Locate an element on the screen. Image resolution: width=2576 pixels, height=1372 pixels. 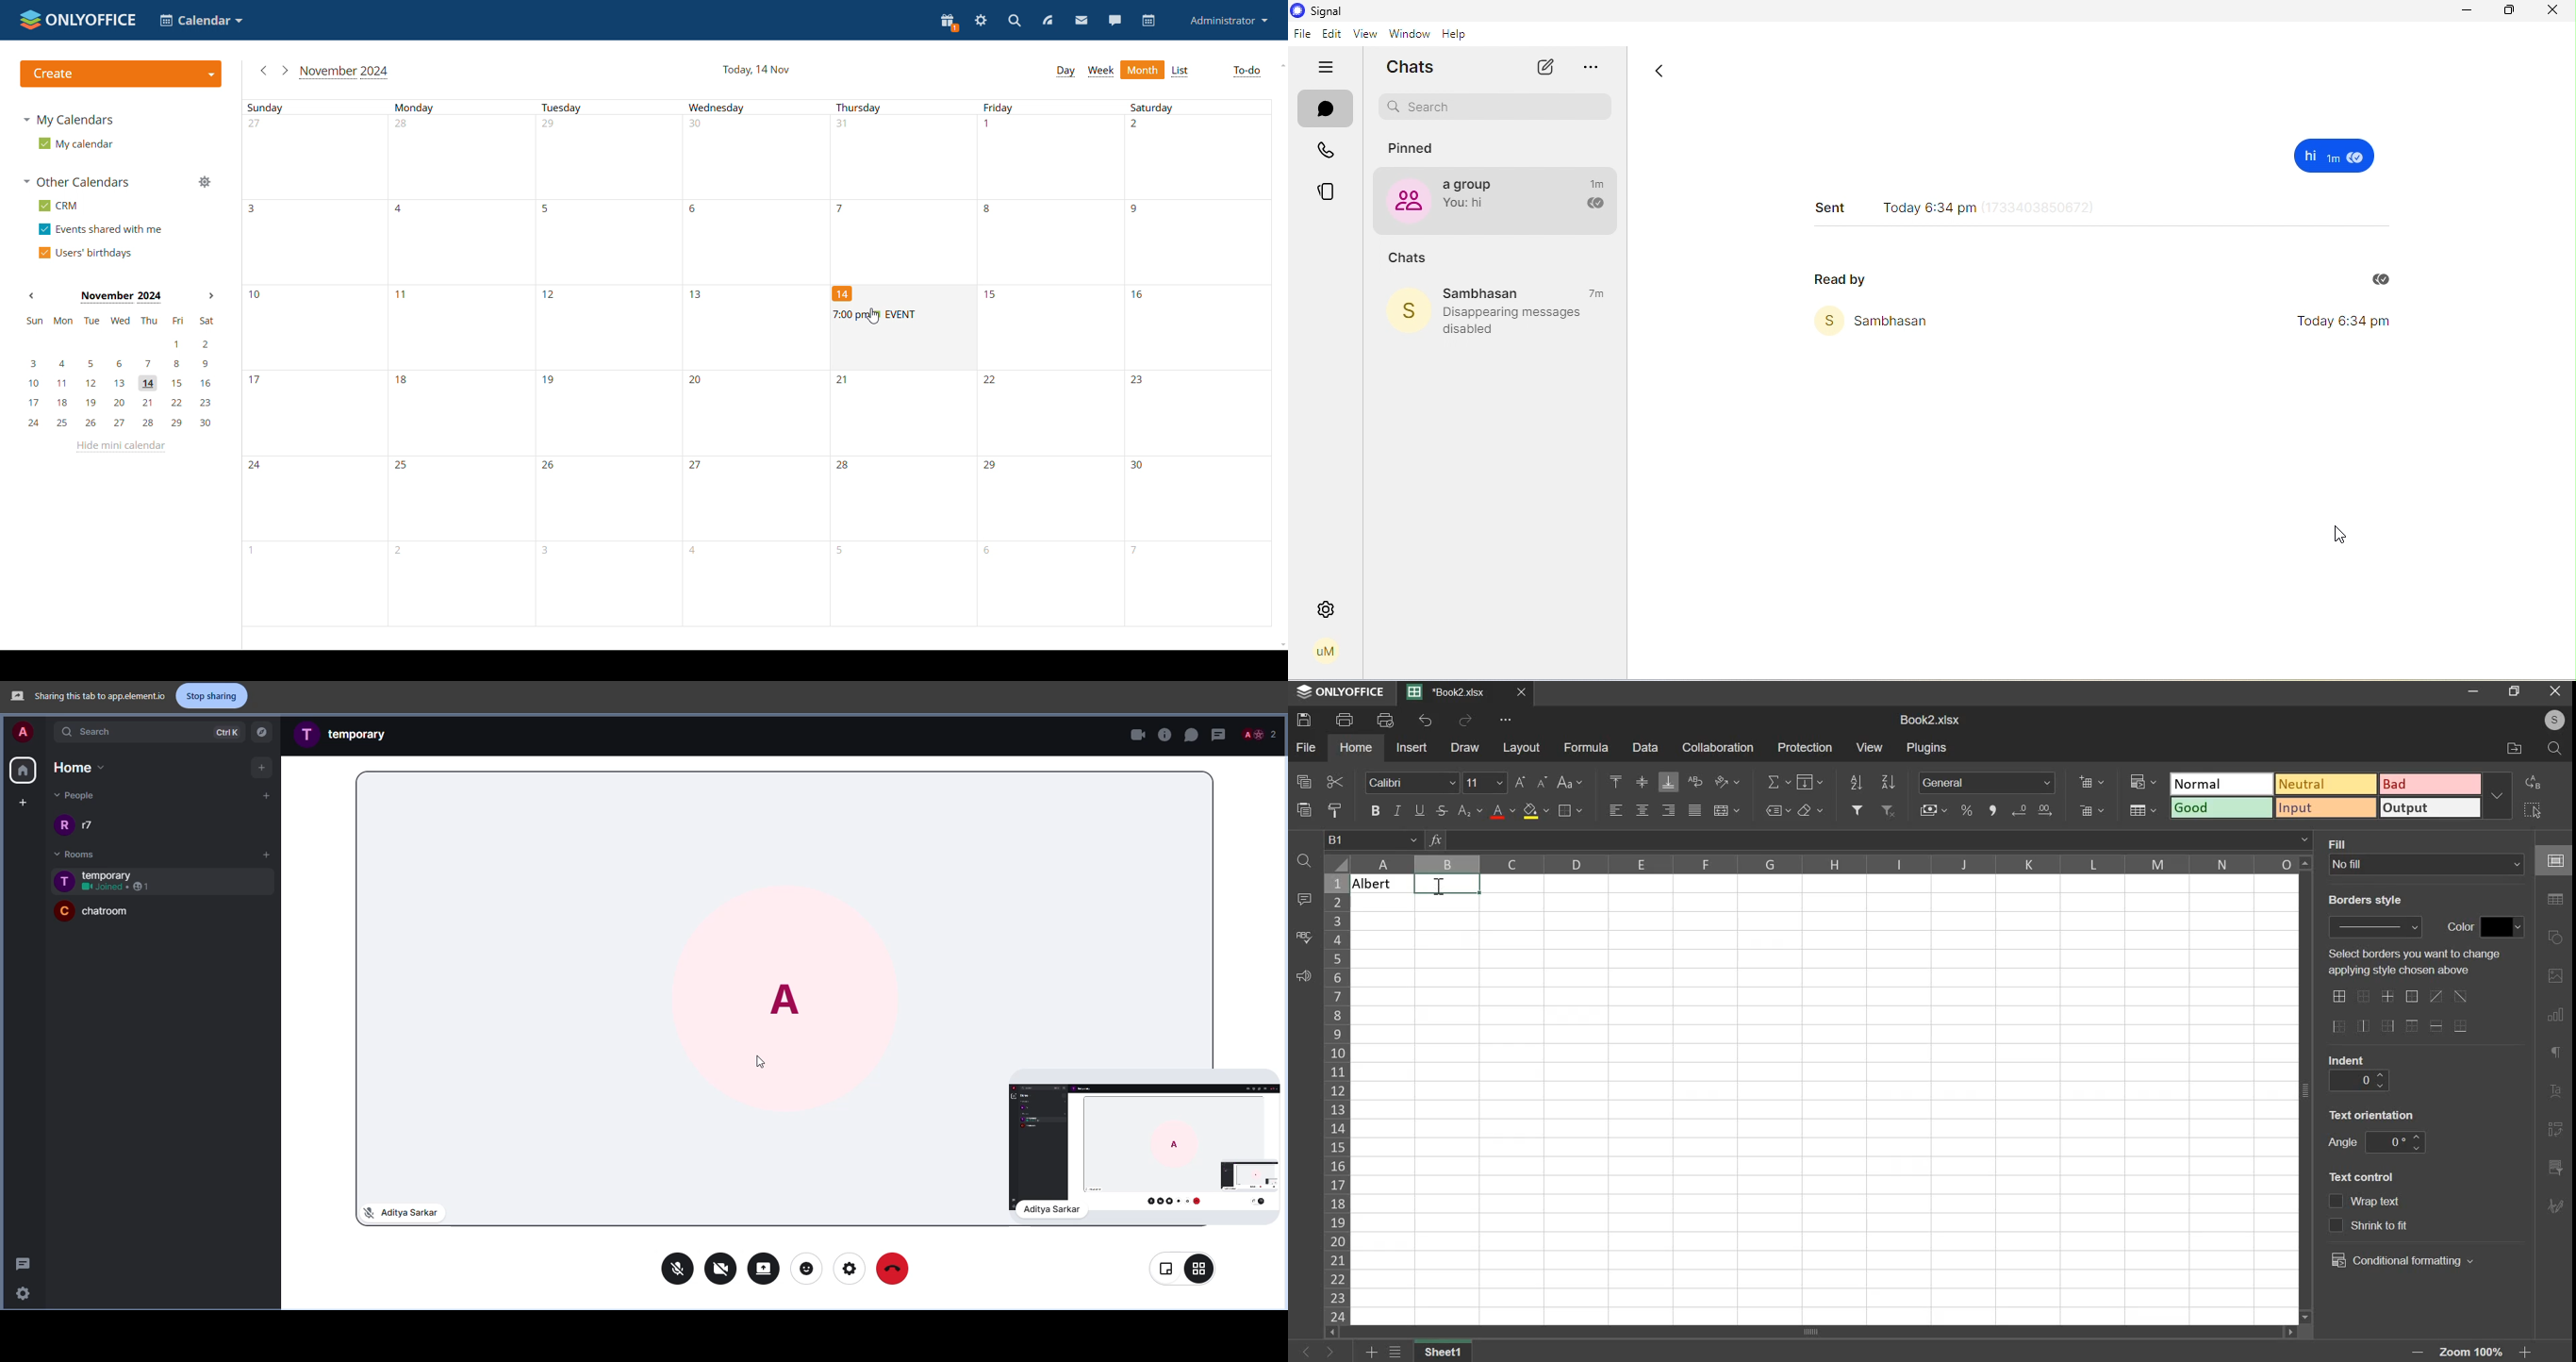
profile is located at coordinates (66, 879).